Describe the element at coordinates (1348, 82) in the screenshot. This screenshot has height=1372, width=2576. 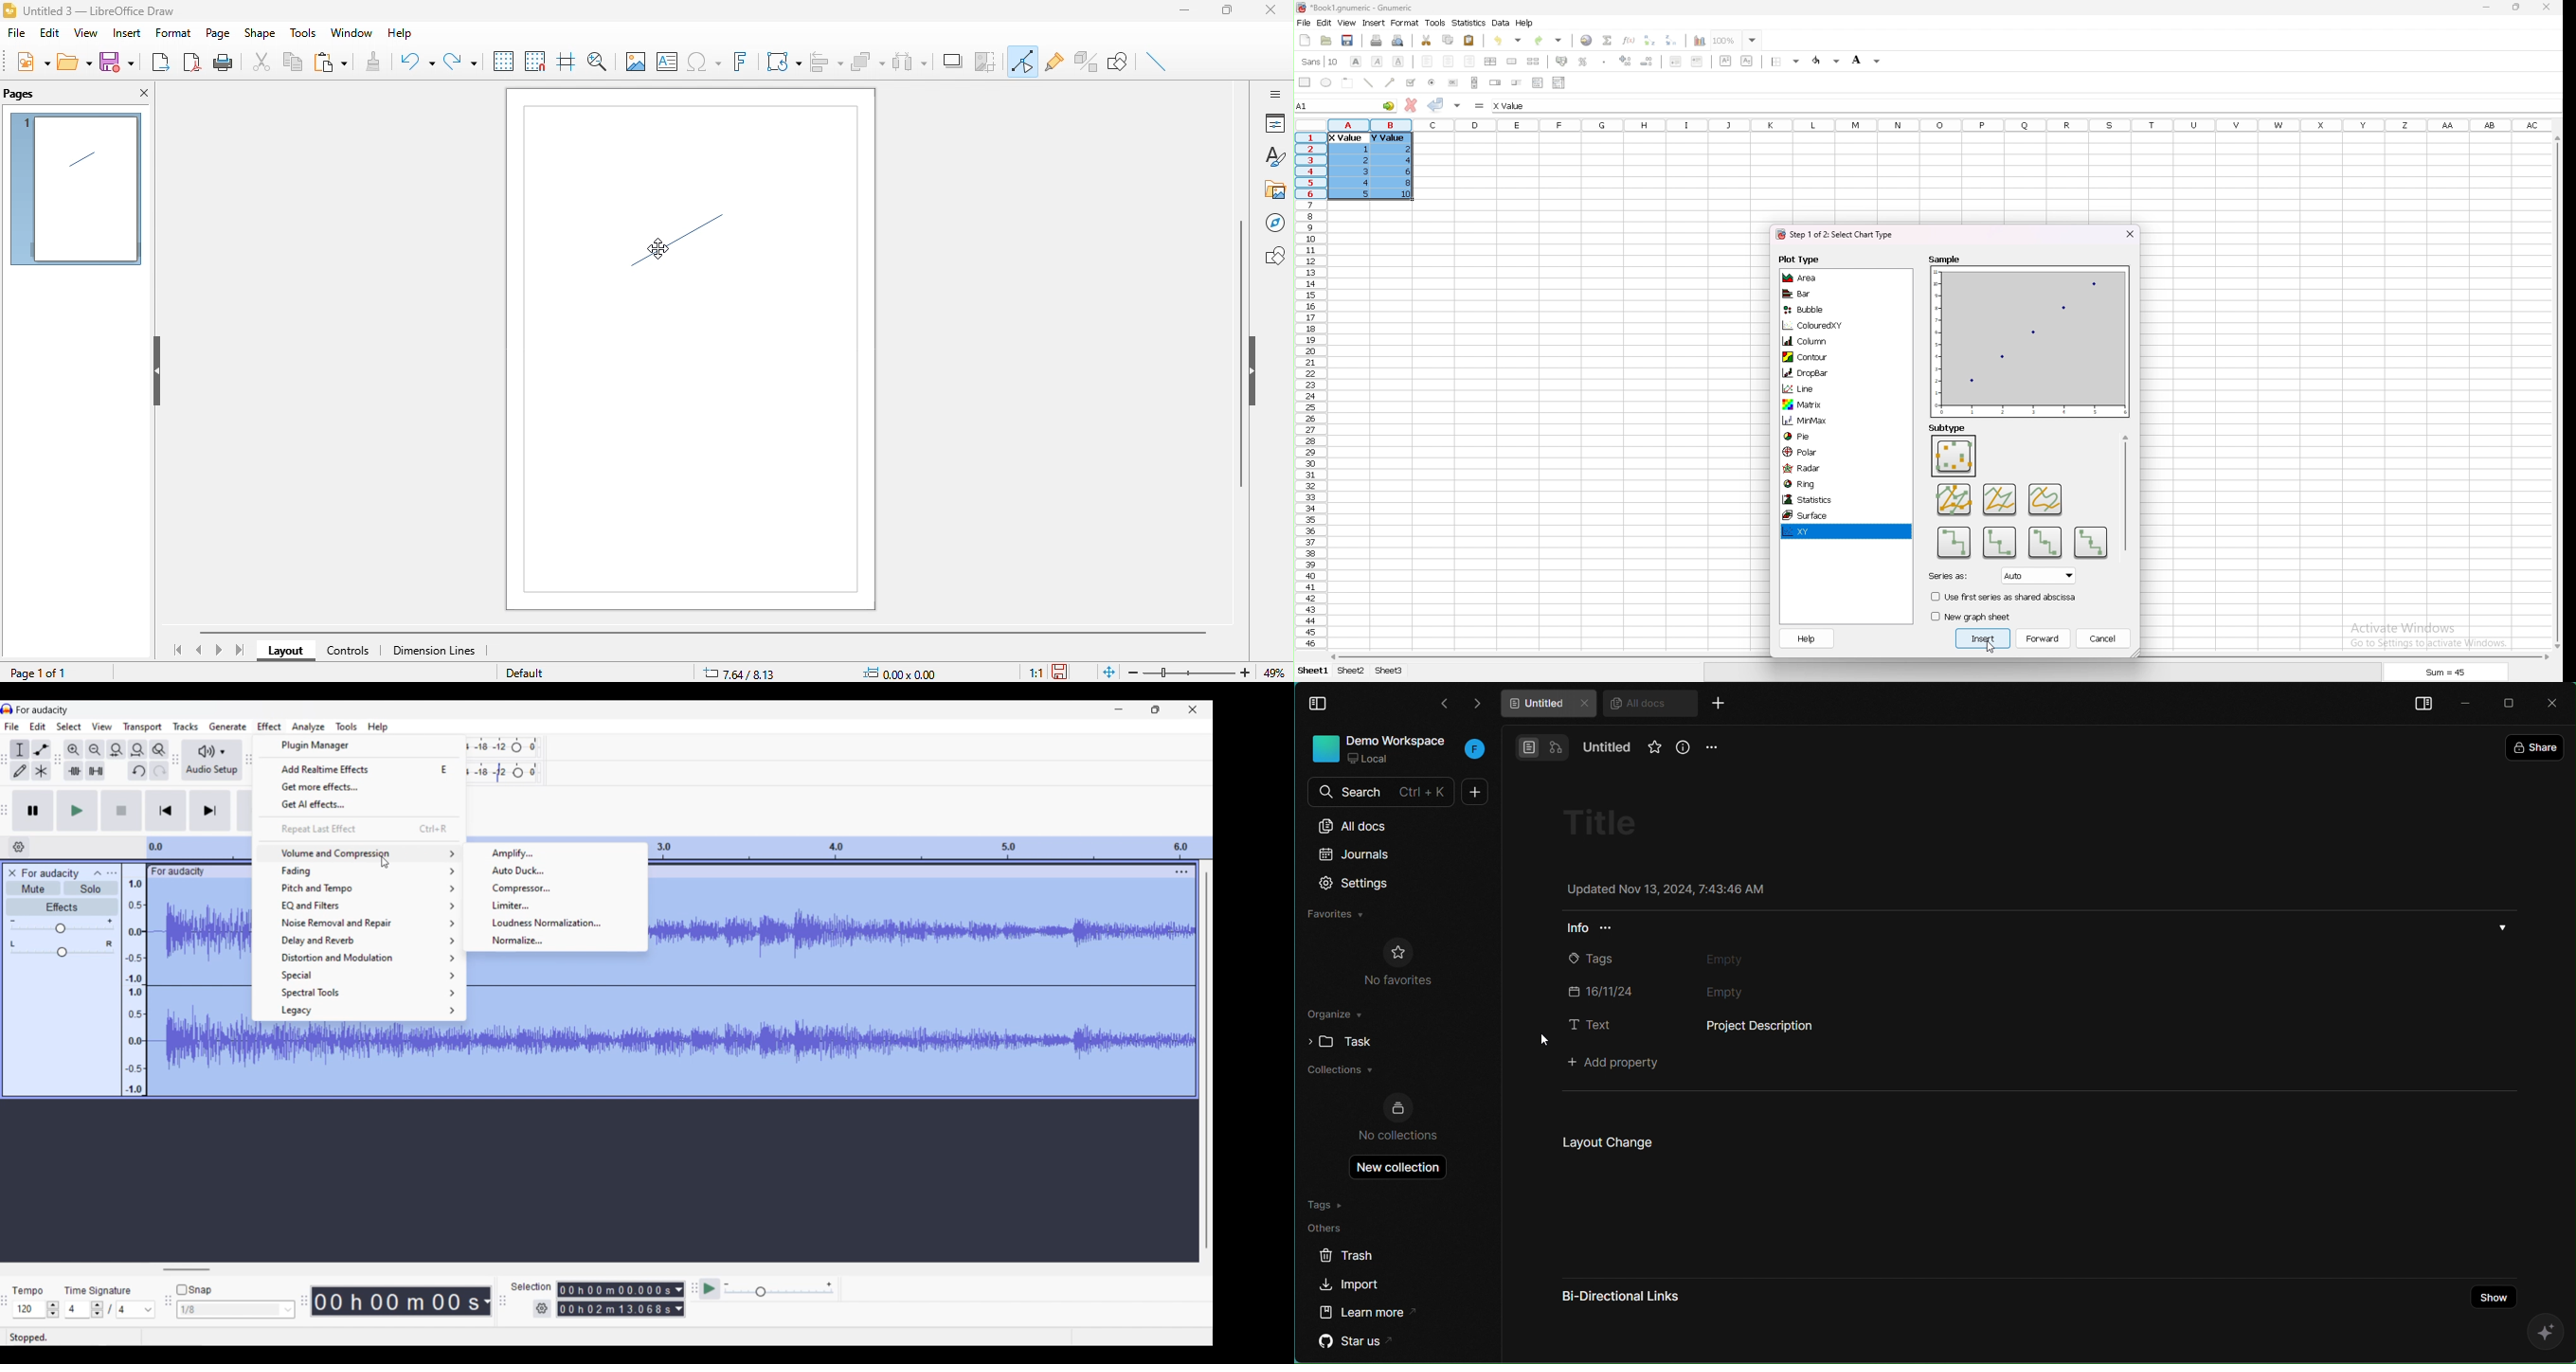
I see `frame` at that location.